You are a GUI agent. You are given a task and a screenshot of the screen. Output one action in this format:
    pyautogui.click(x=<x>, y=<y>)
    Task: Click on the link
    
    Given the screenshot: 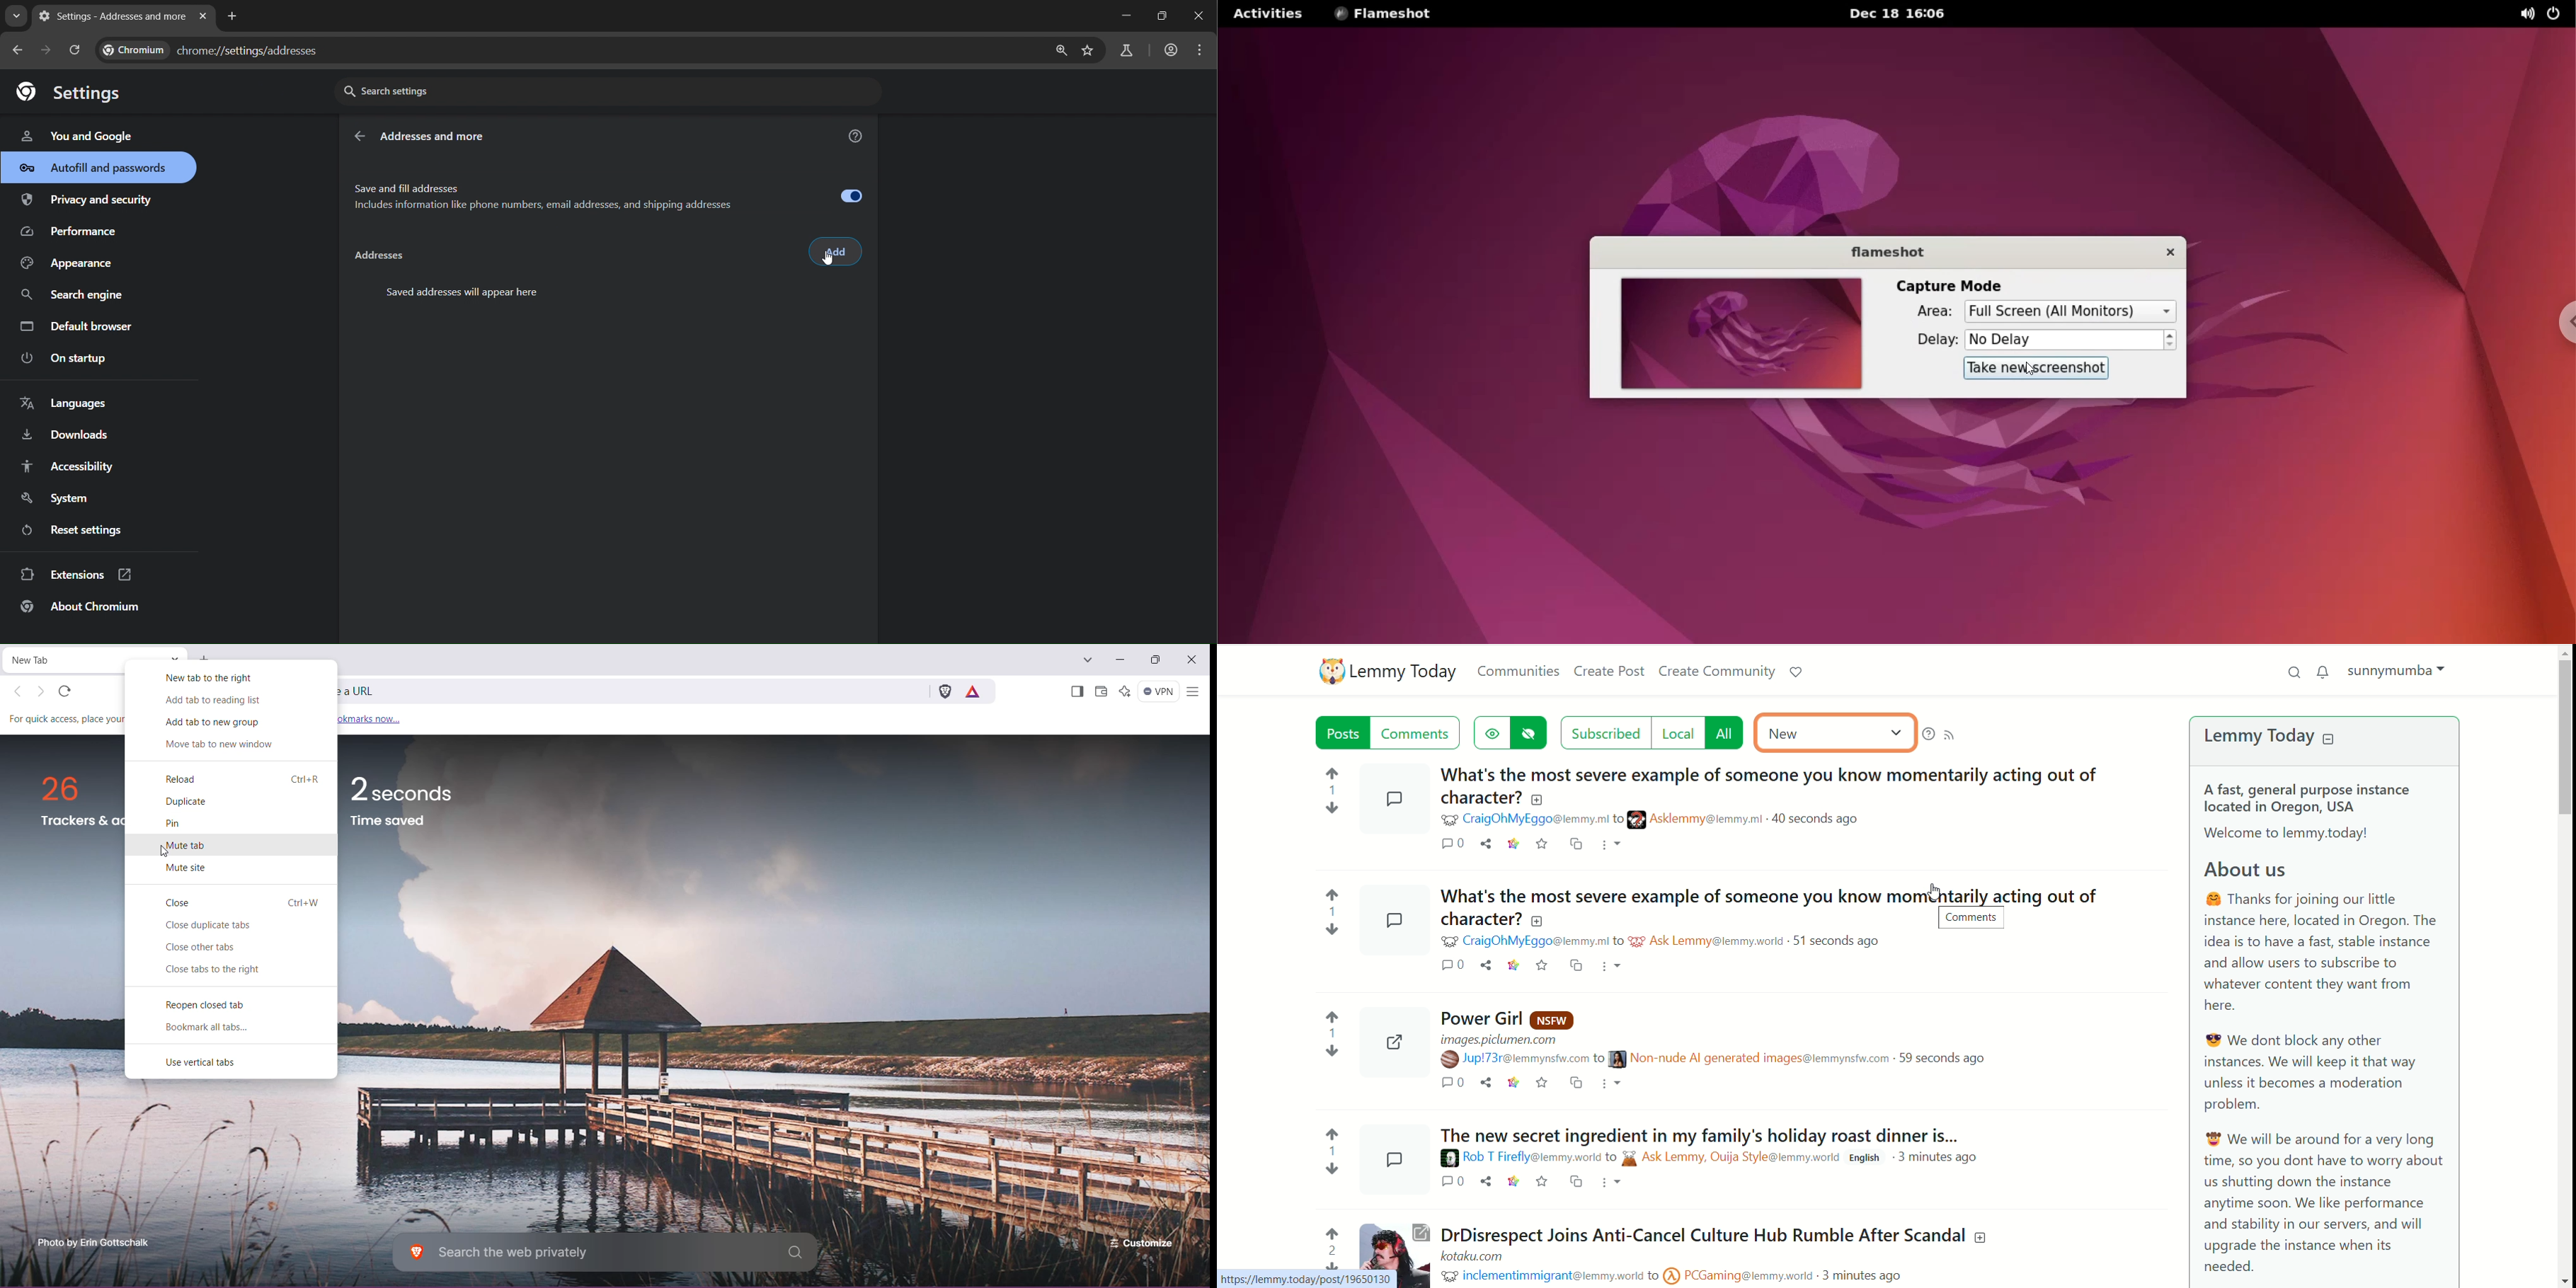 What is the action you would take?
    pyautogui.click(x=1516, y=1182)
    